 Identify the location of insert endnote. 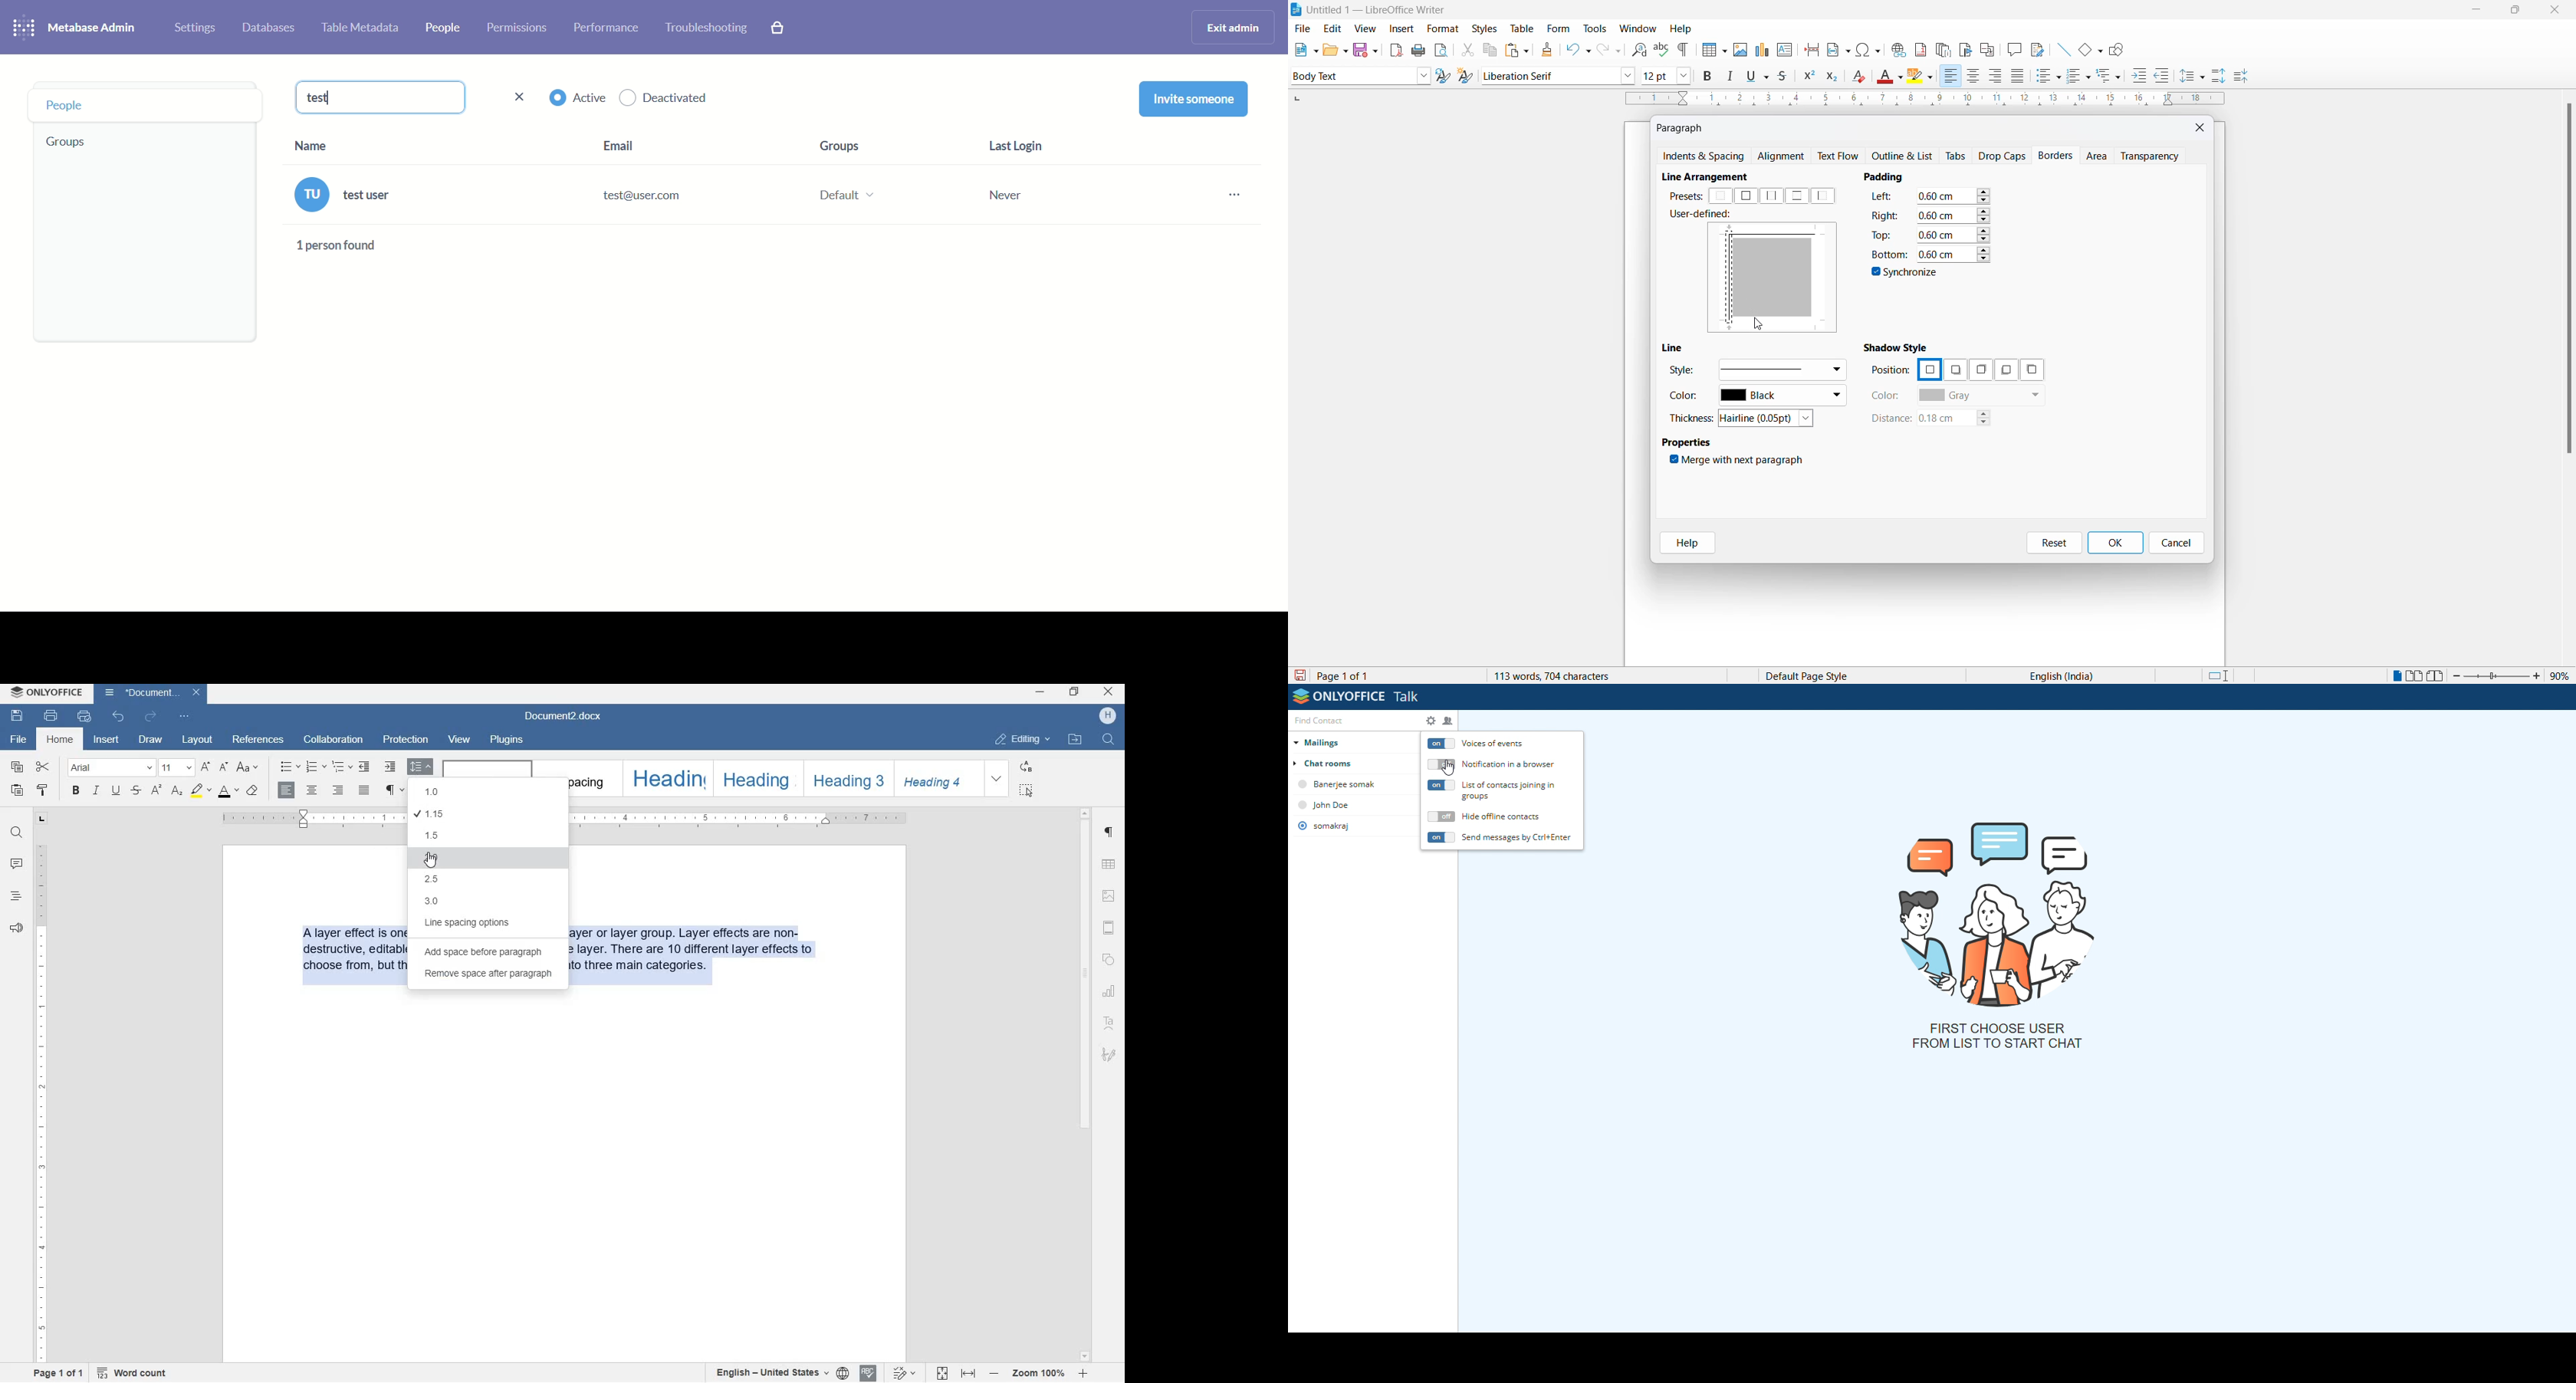
(1941, 48).